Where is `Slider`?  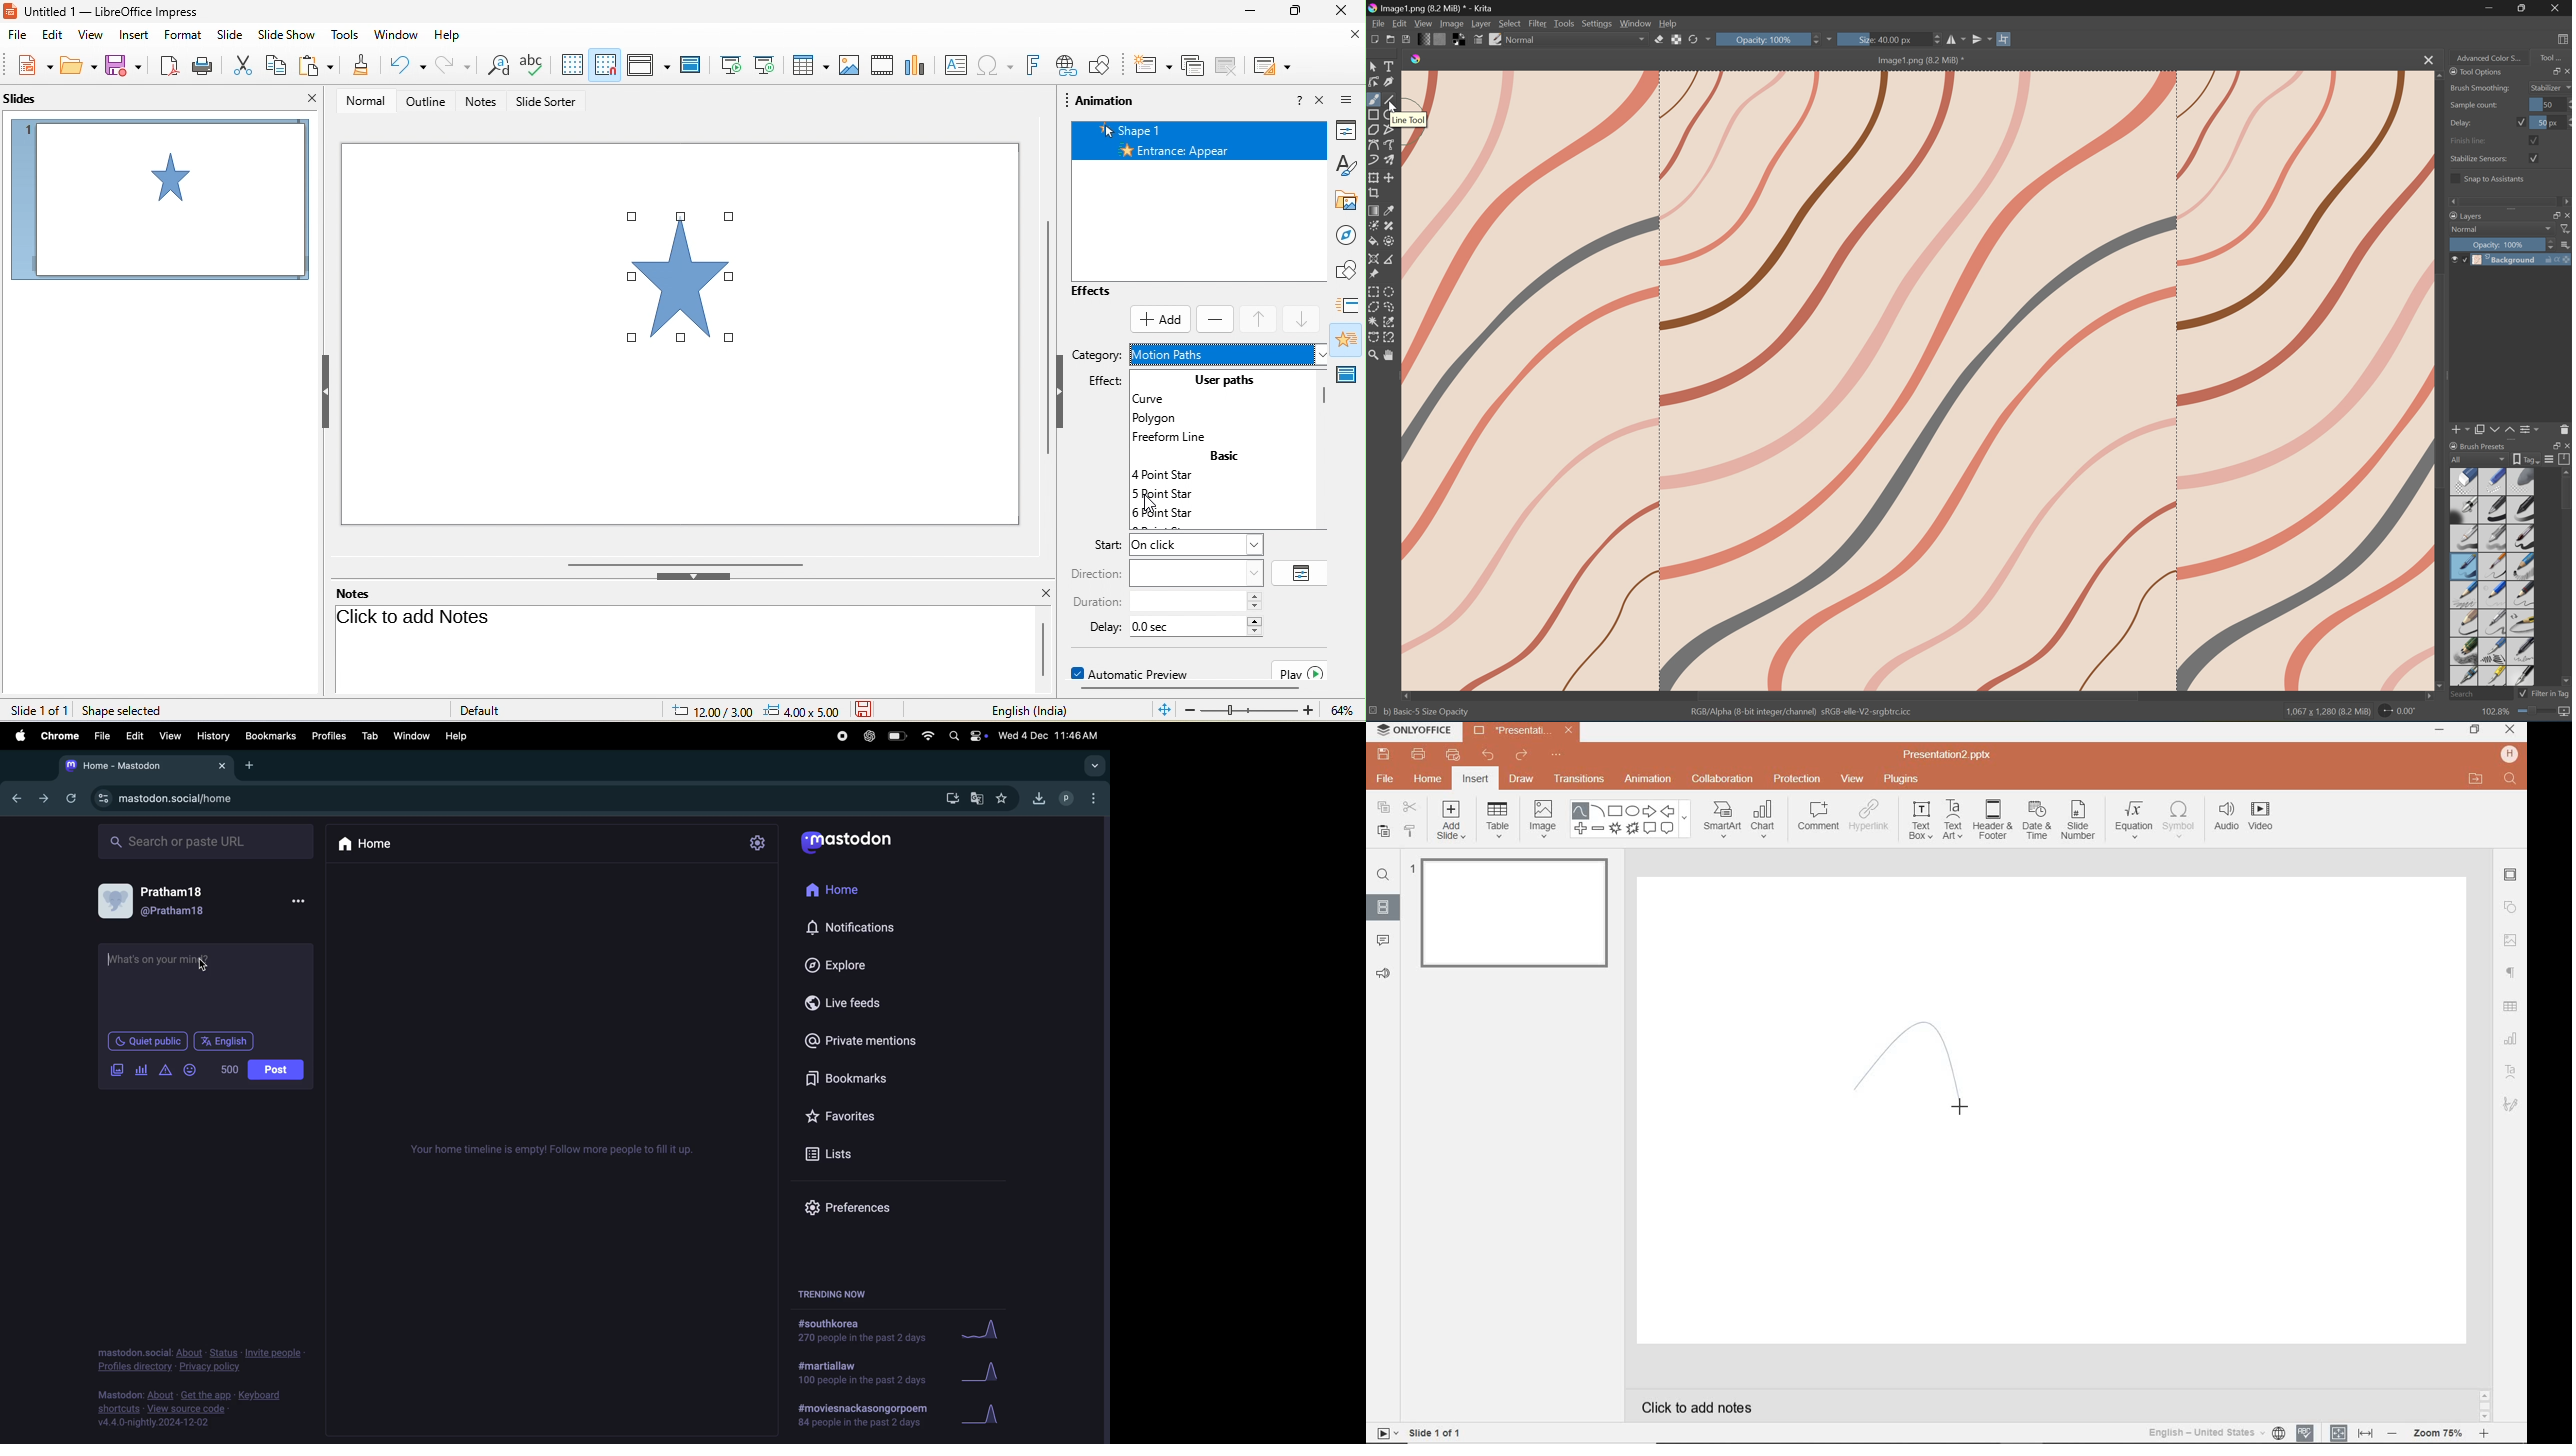
Slider is located at coordinates (2536, 711).